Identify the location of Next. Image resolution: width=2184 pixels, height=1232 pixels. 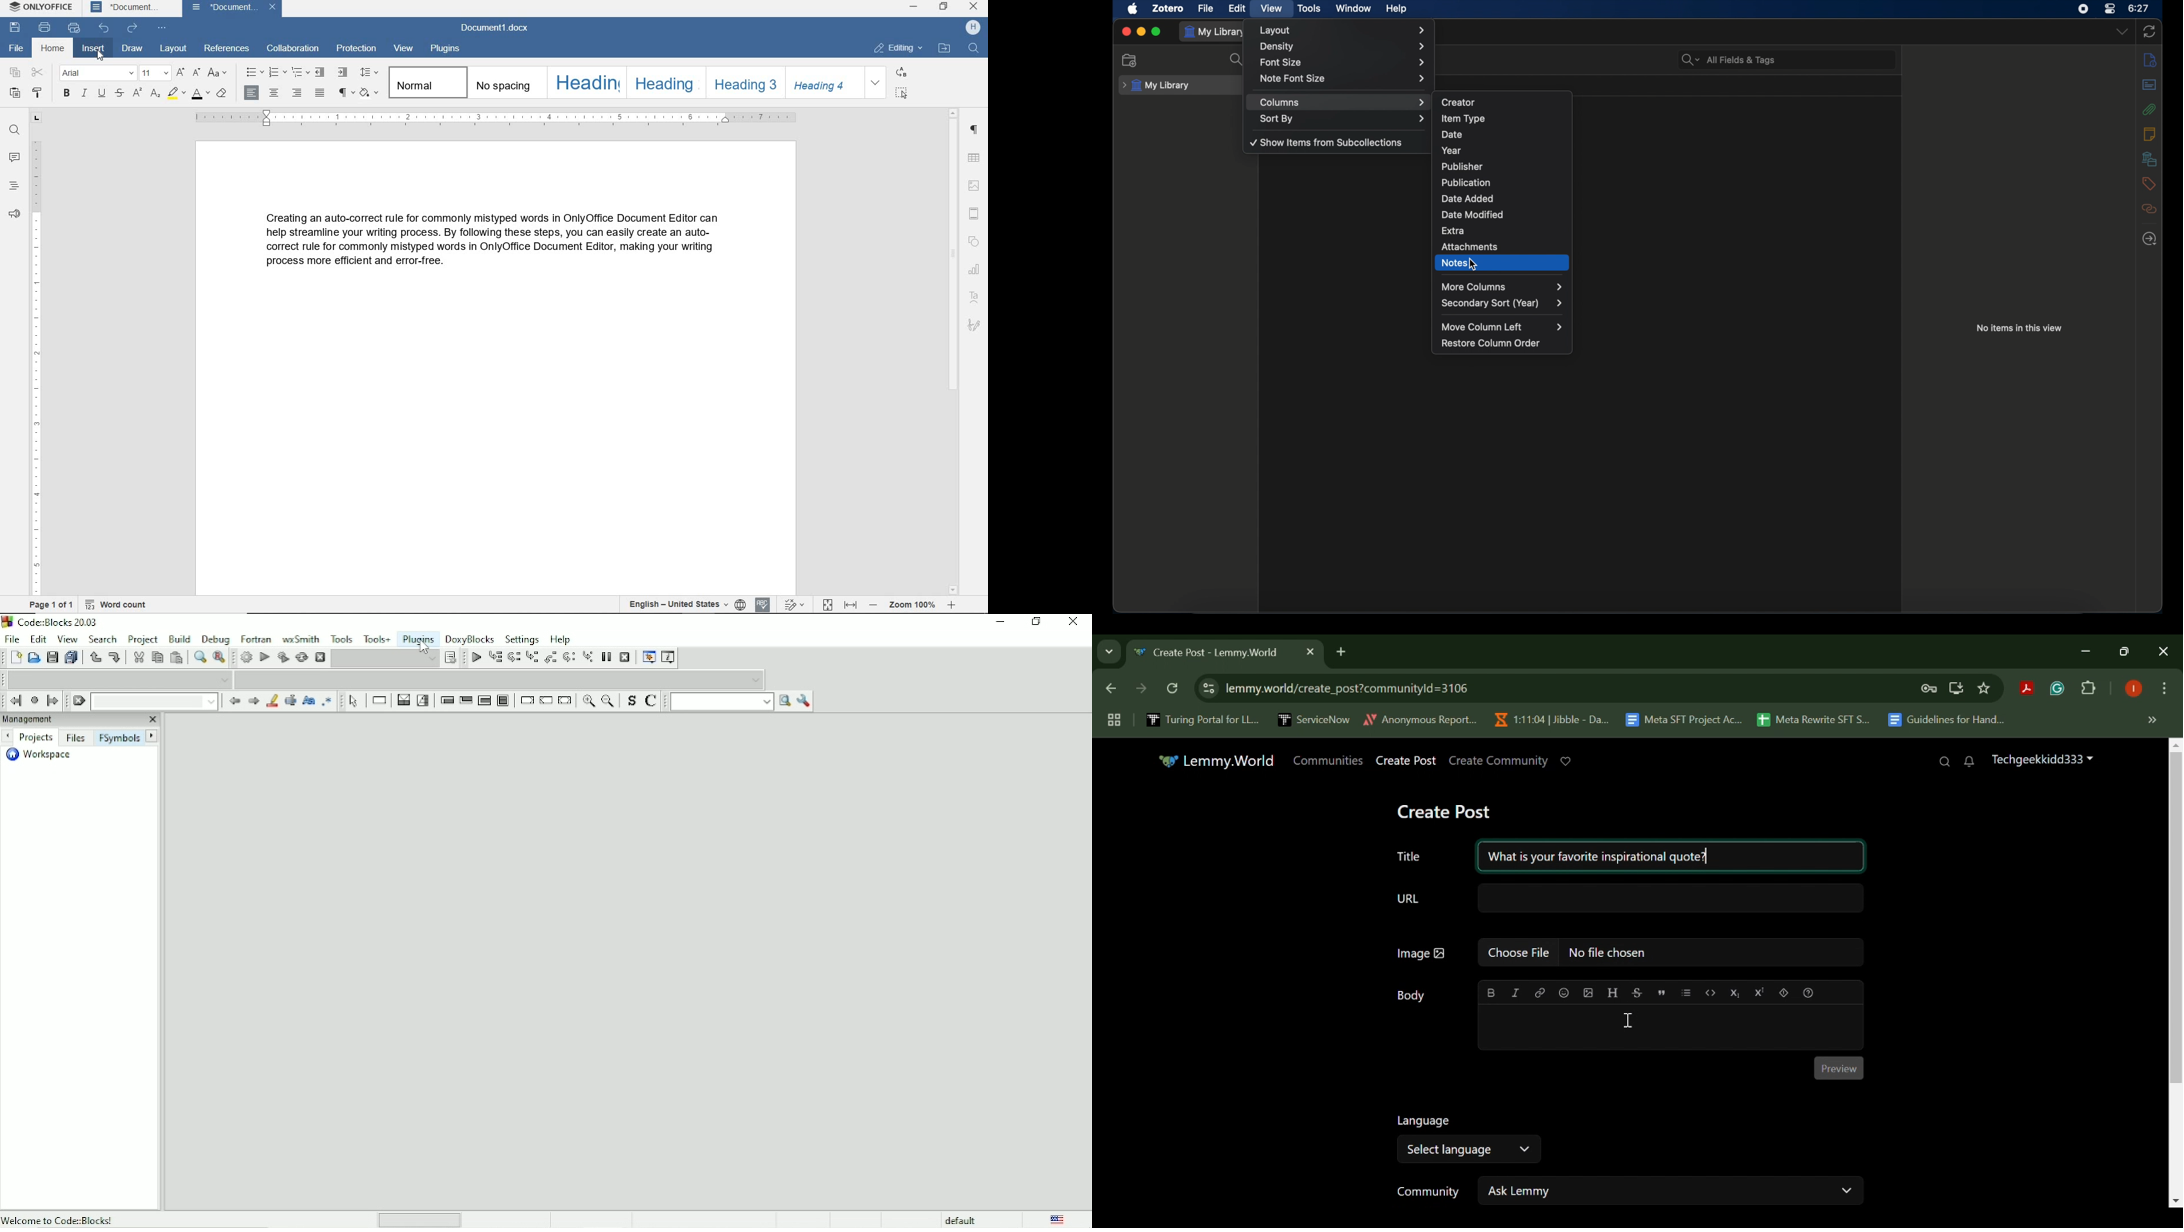
(7, 736).